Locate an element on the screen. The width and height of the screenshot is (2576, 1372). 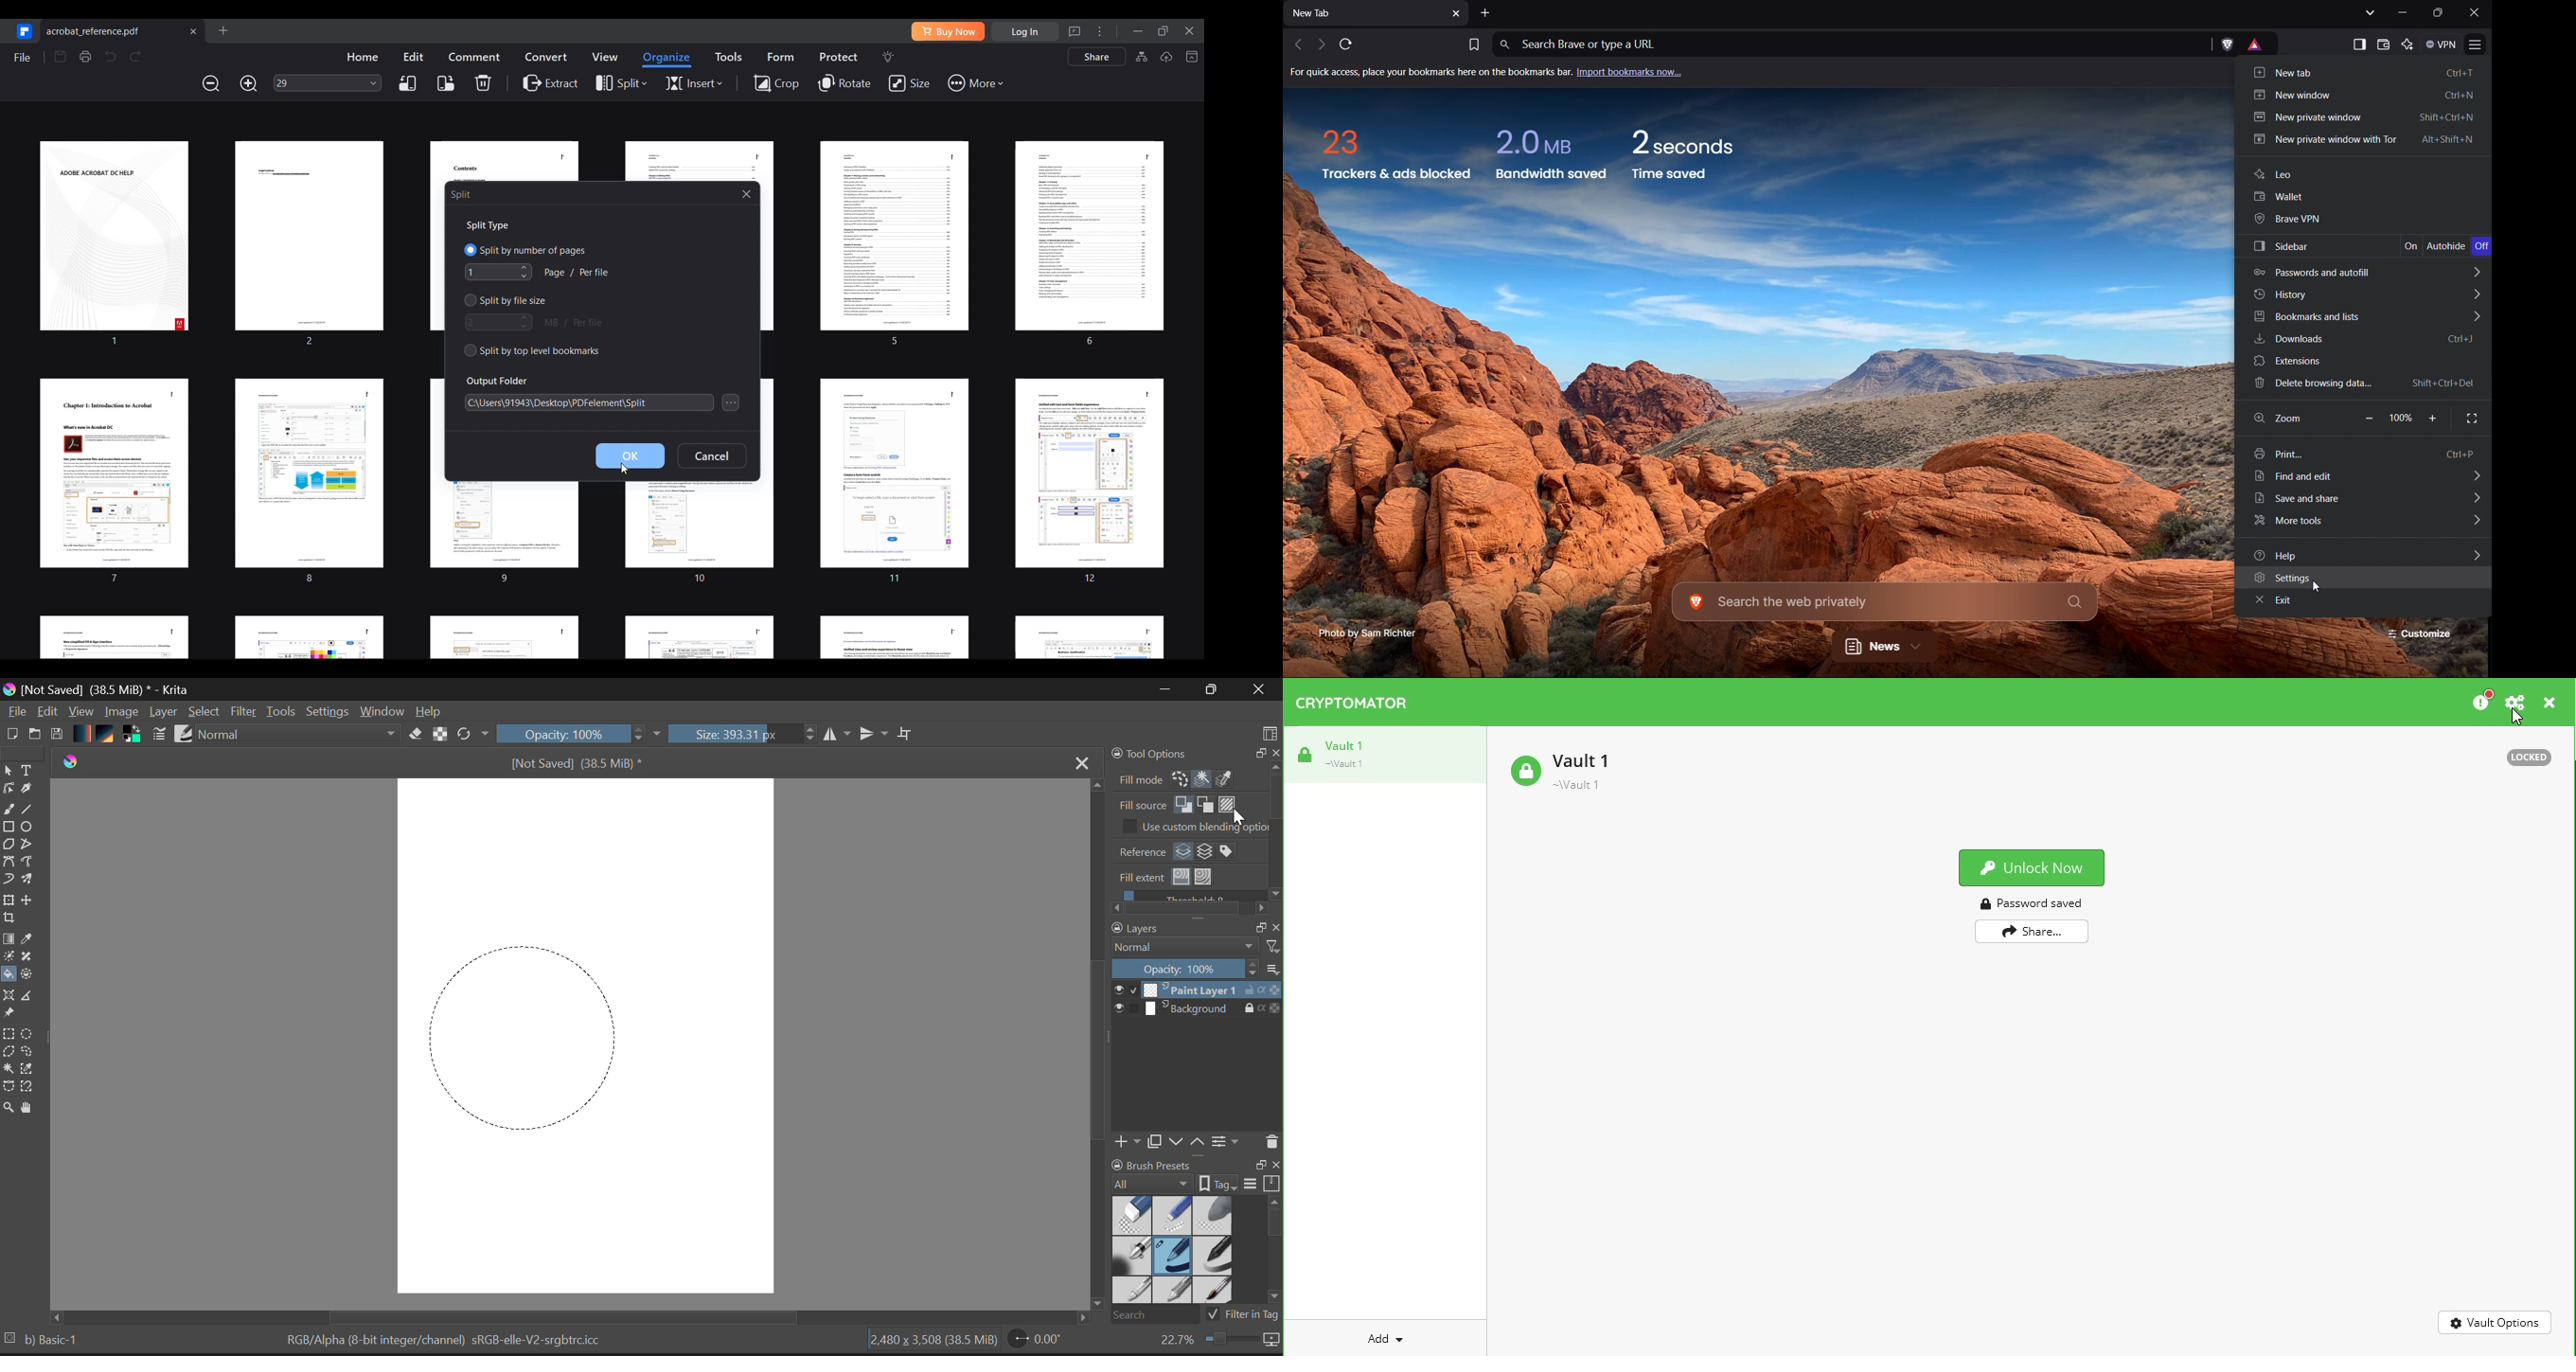
New Tab is located at coordinates (2363, 75).